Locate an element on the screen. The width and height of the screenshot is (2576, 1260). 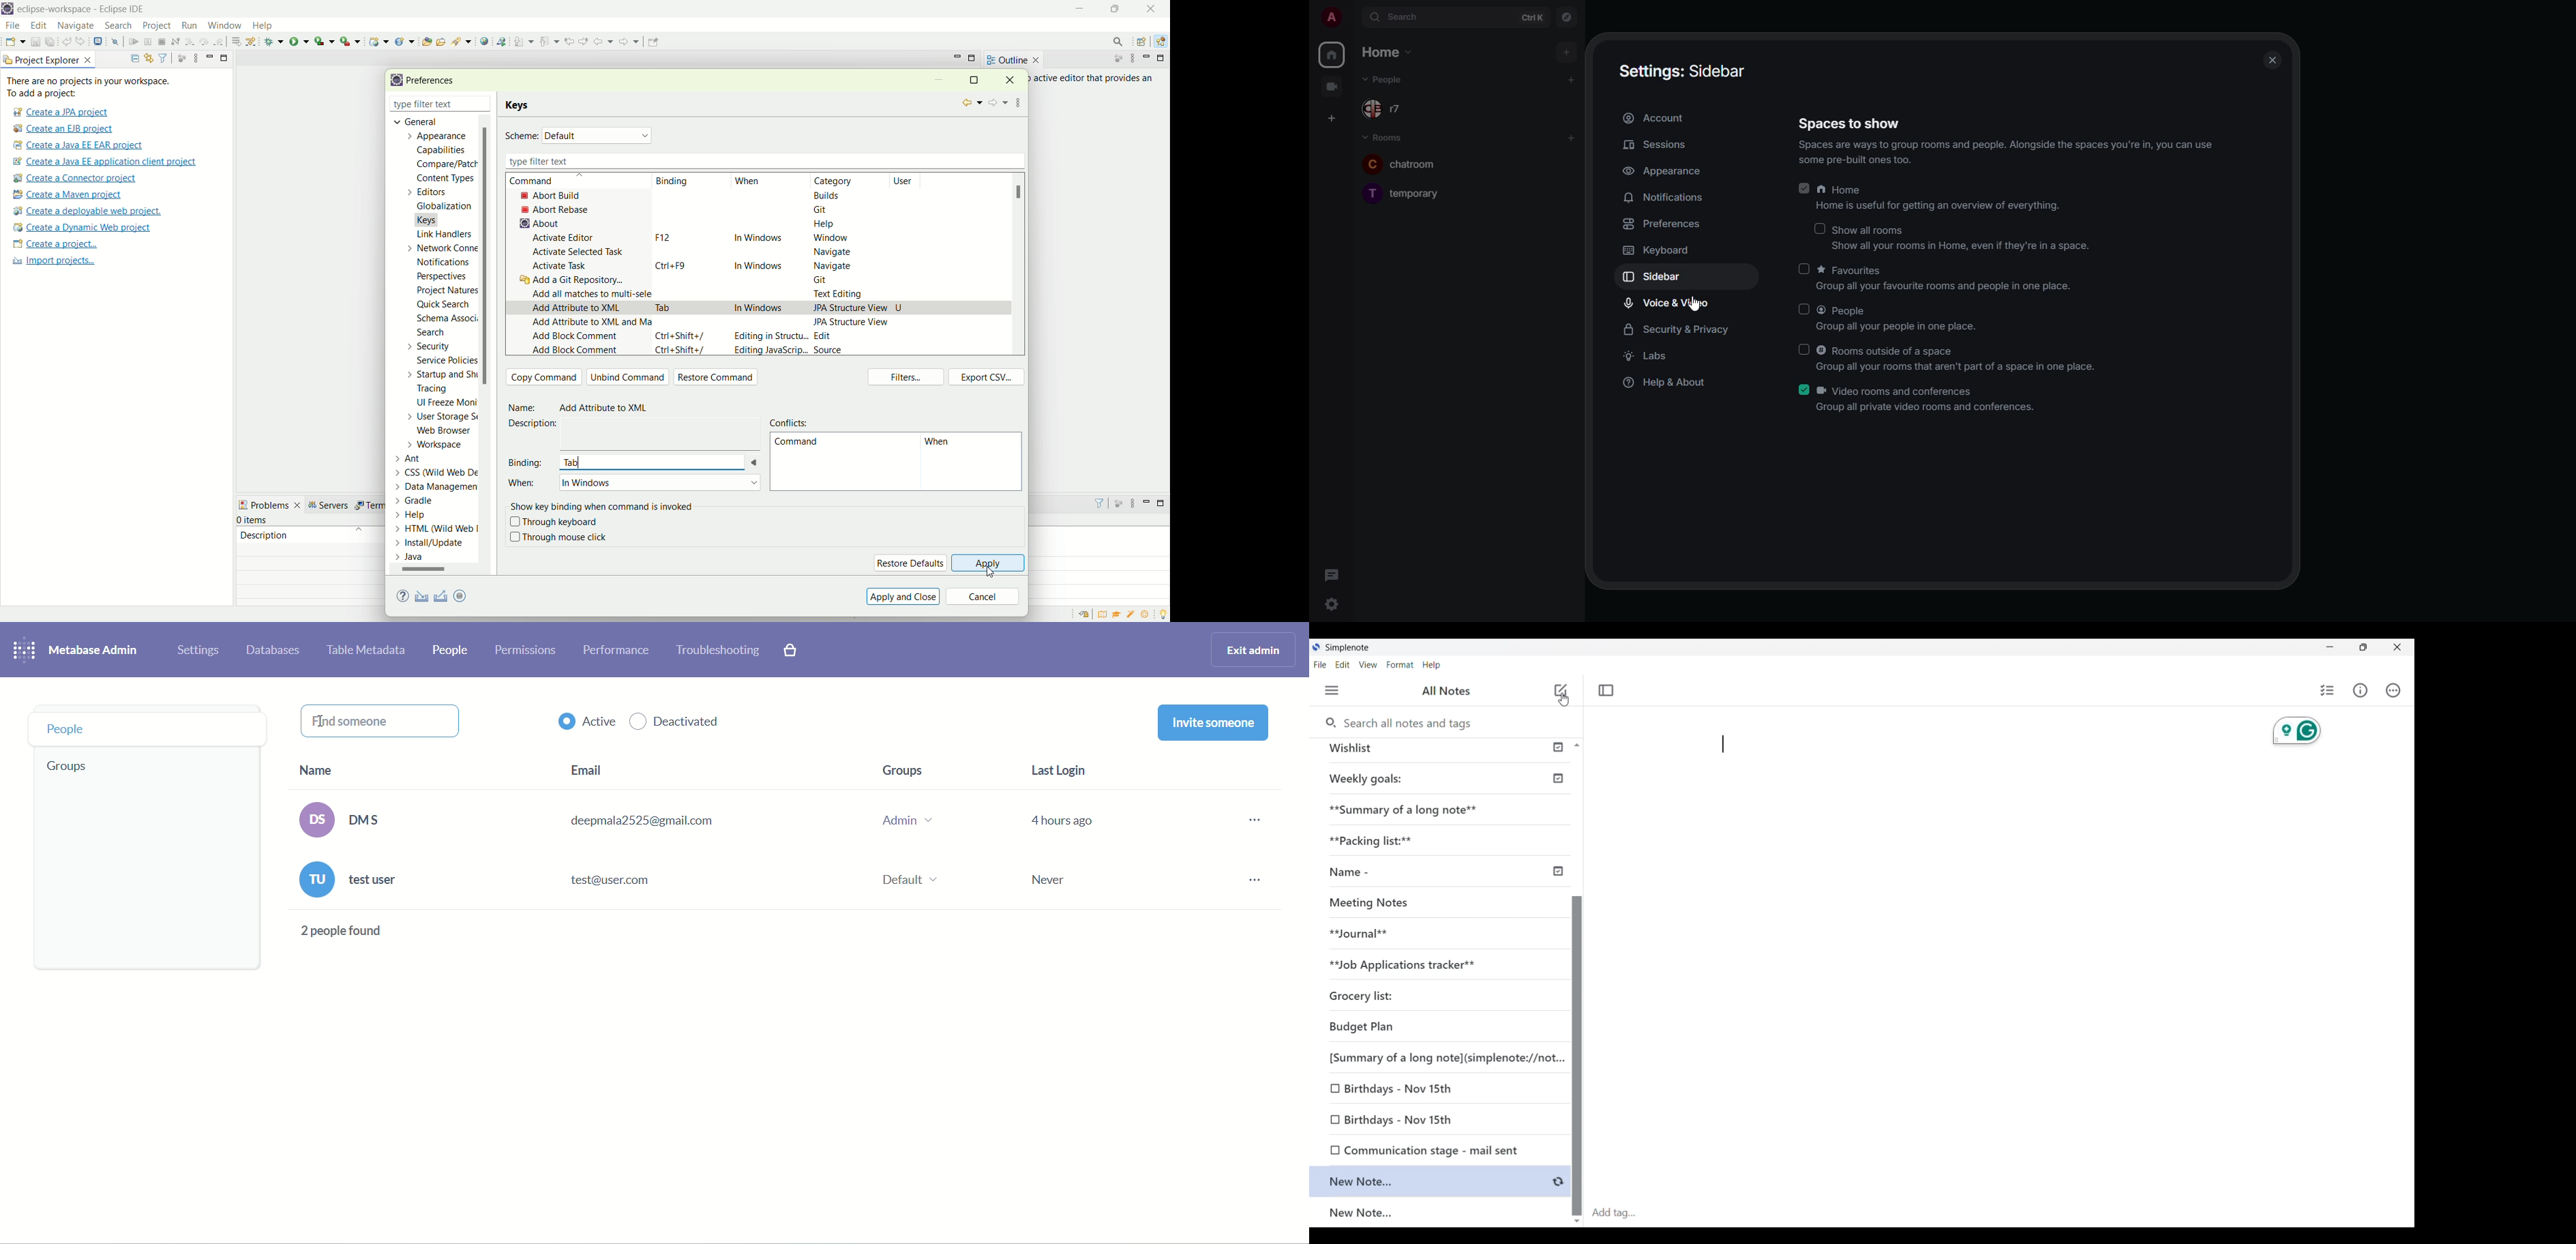
drop to frames is located at coordinates (237, 41).